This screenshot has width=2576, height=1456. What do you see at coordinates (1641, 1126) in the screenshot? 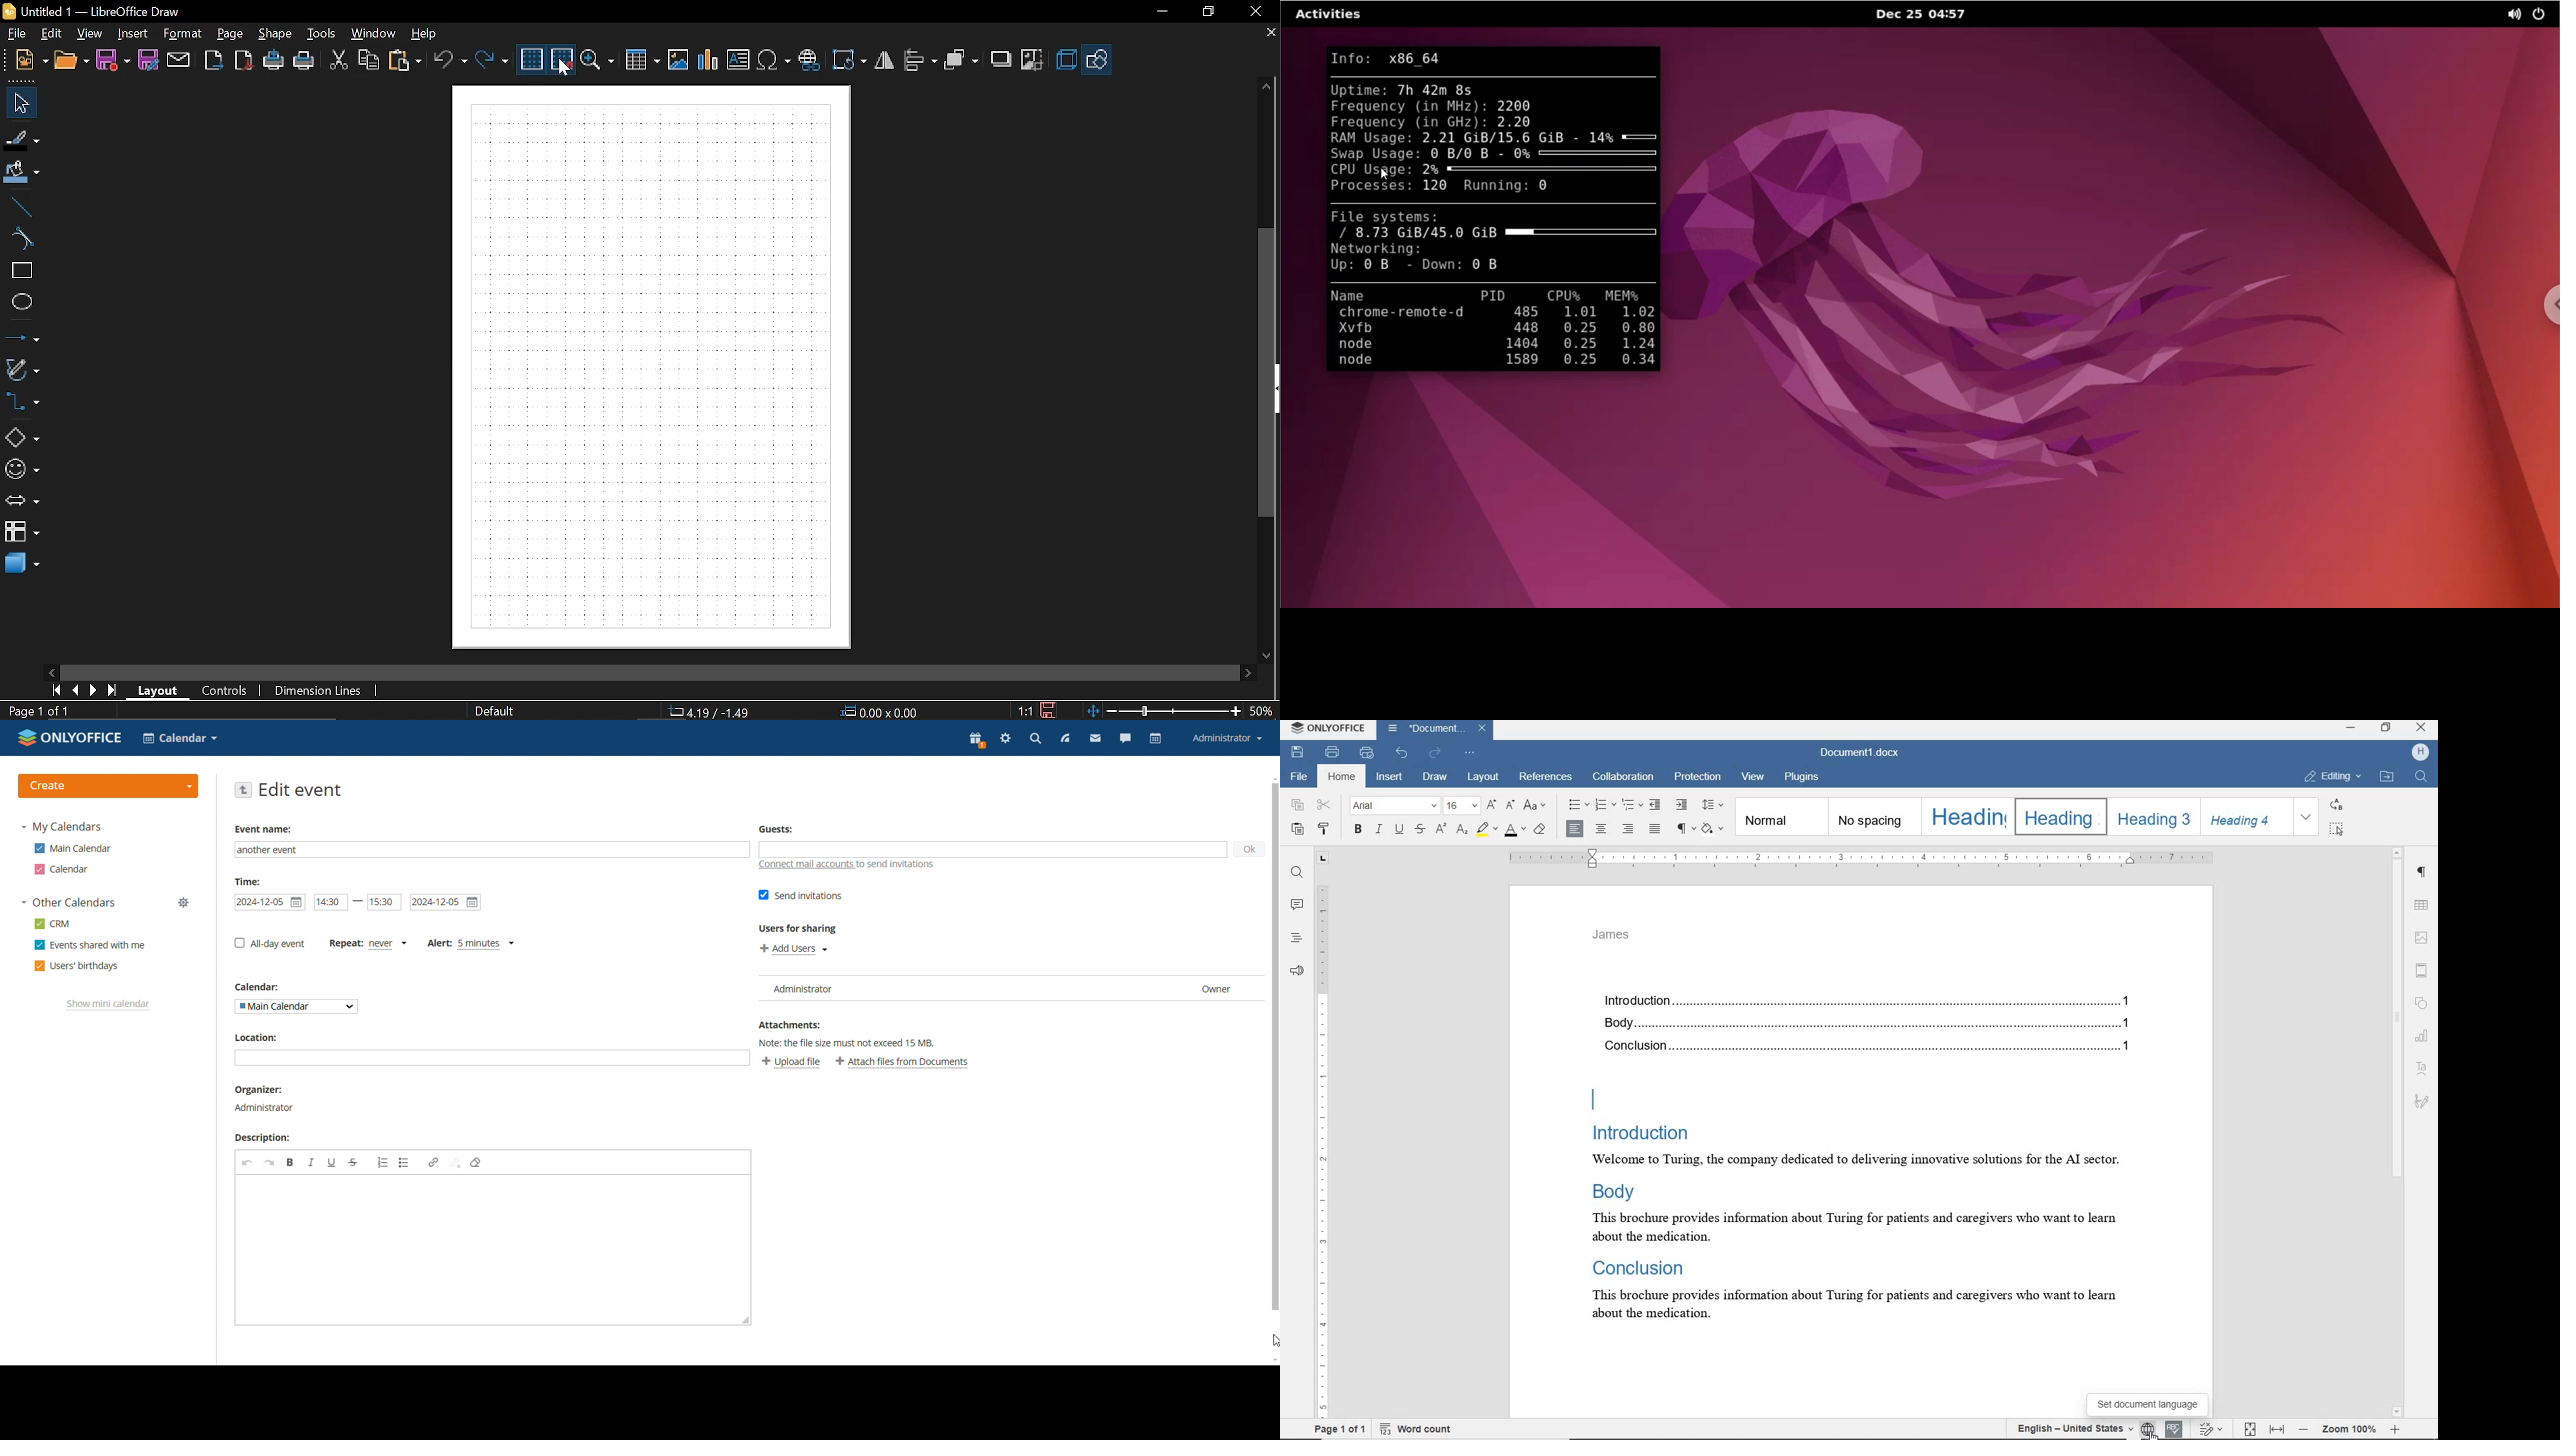
I see `Introduction` at bounding box center [1641, 1126].